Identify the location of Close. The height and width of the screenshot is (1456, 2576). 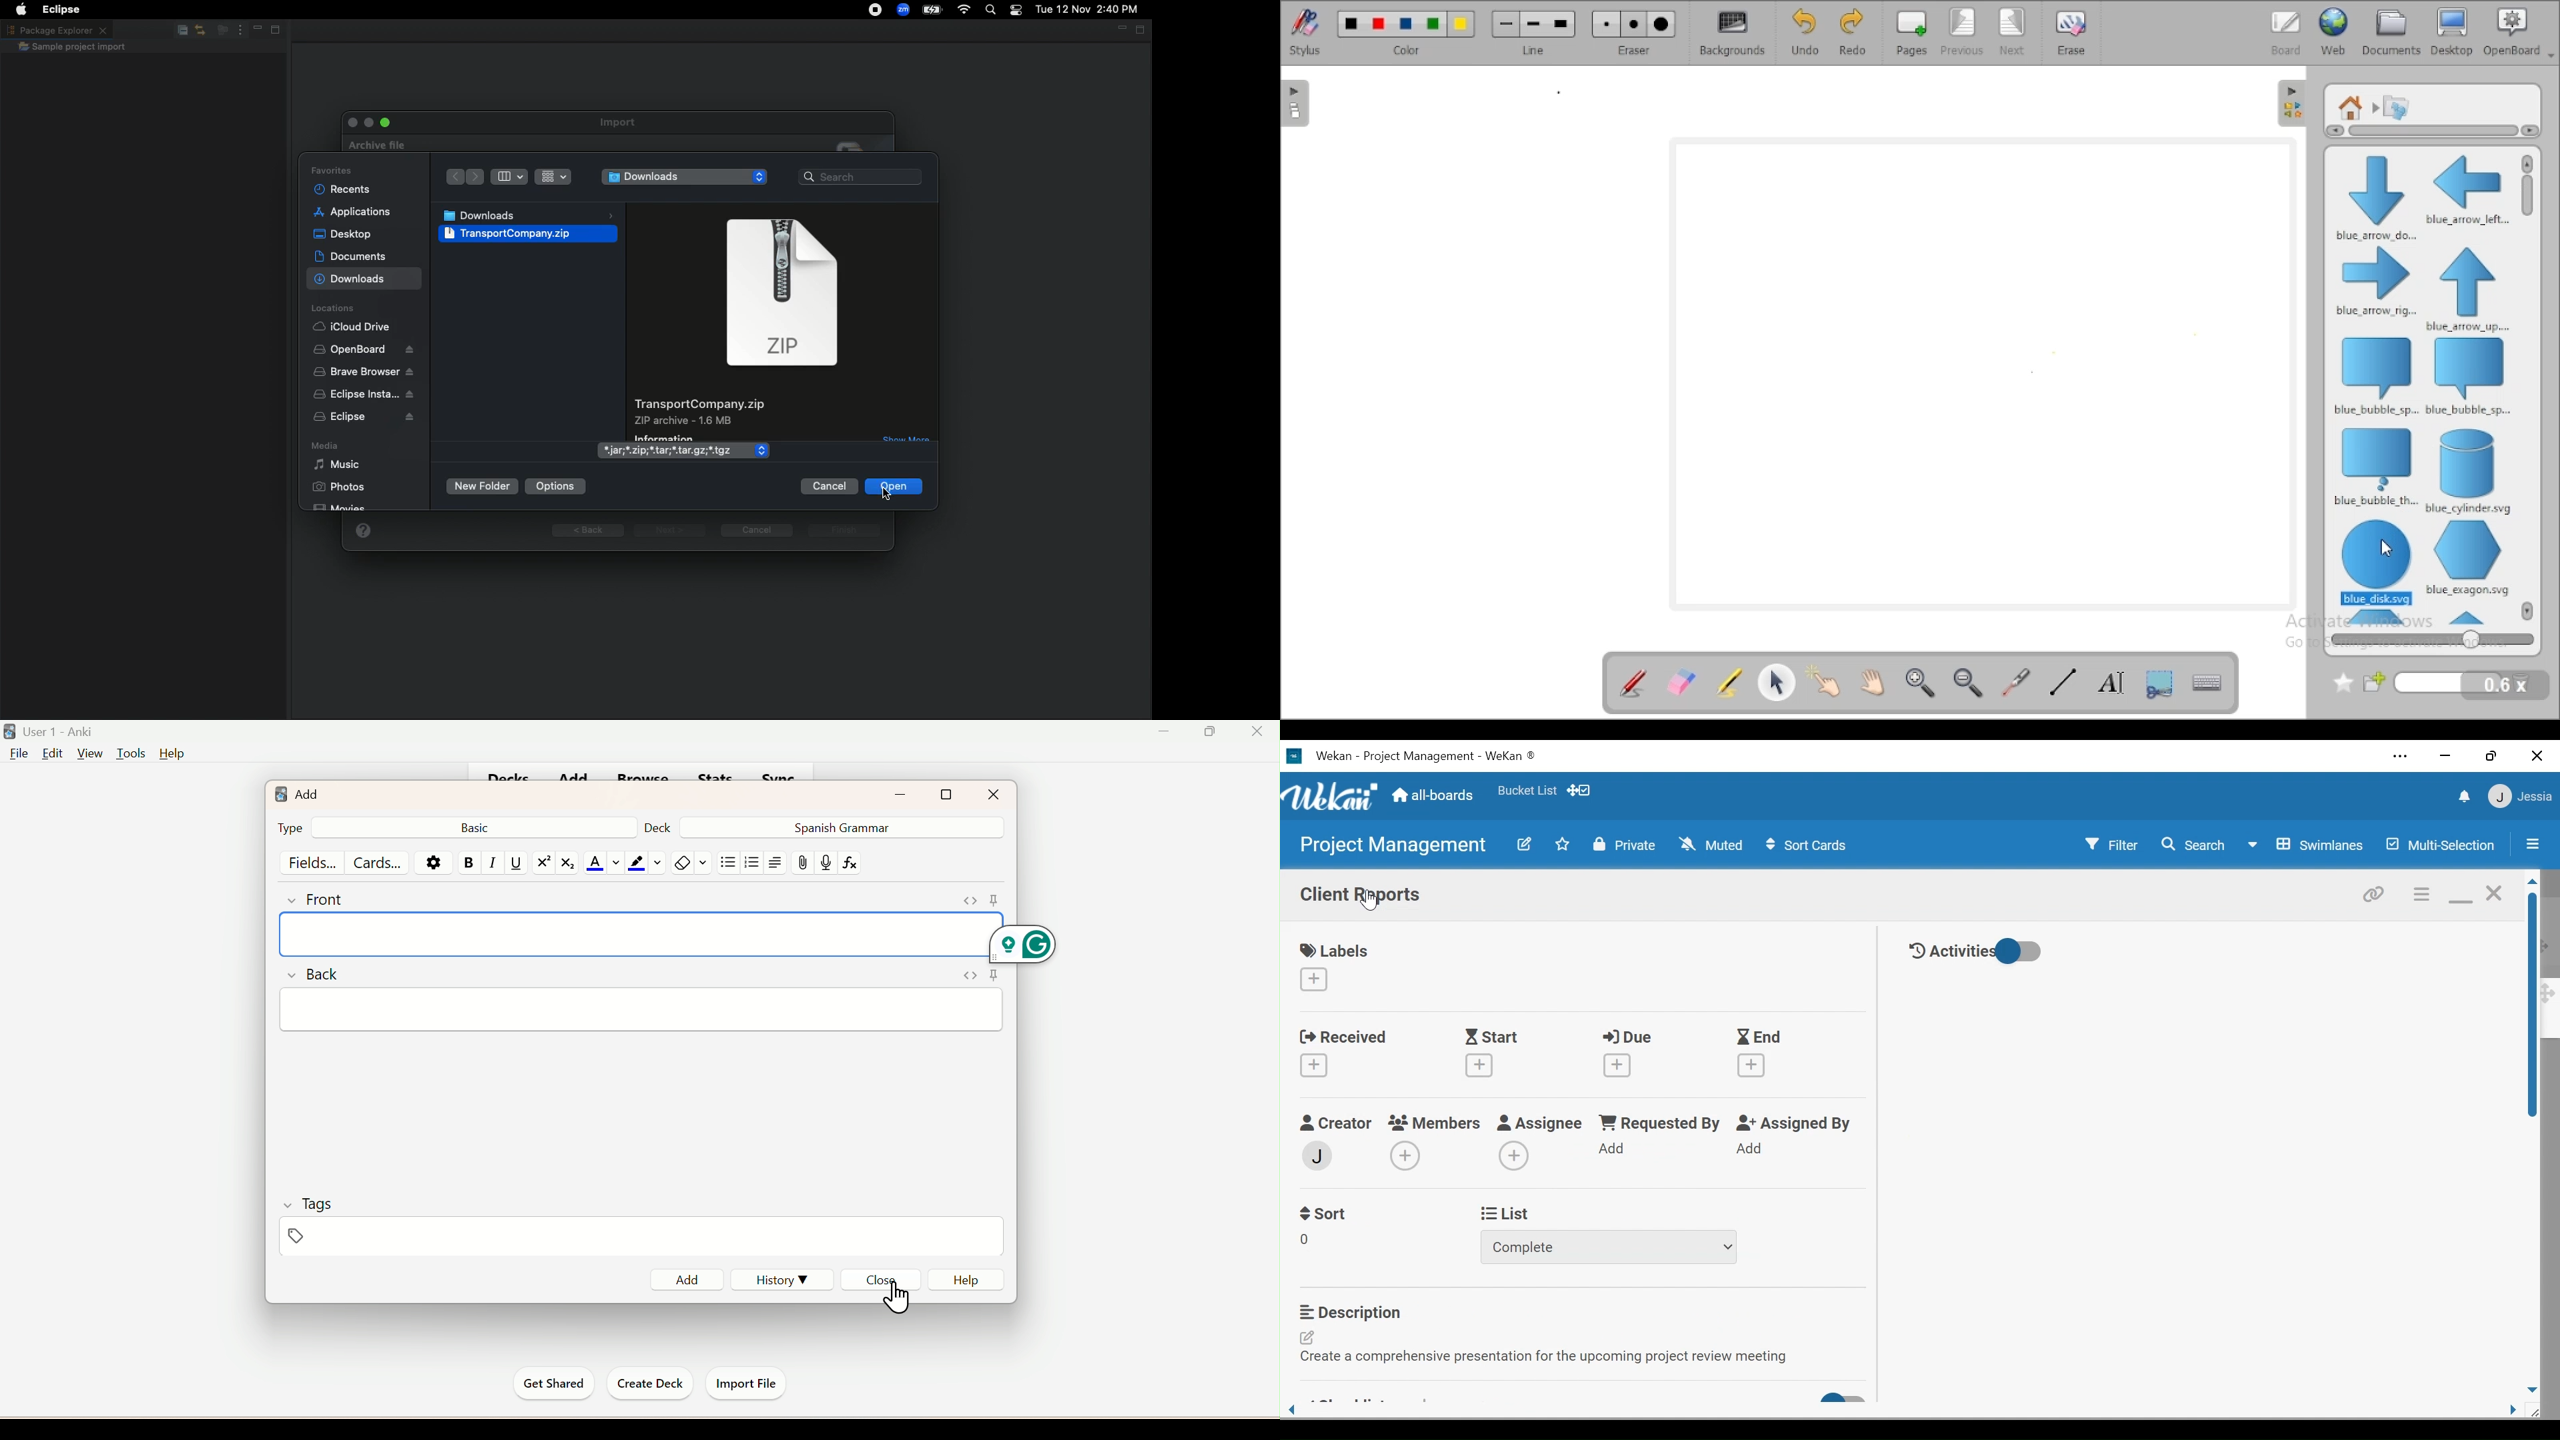
(992, 793).